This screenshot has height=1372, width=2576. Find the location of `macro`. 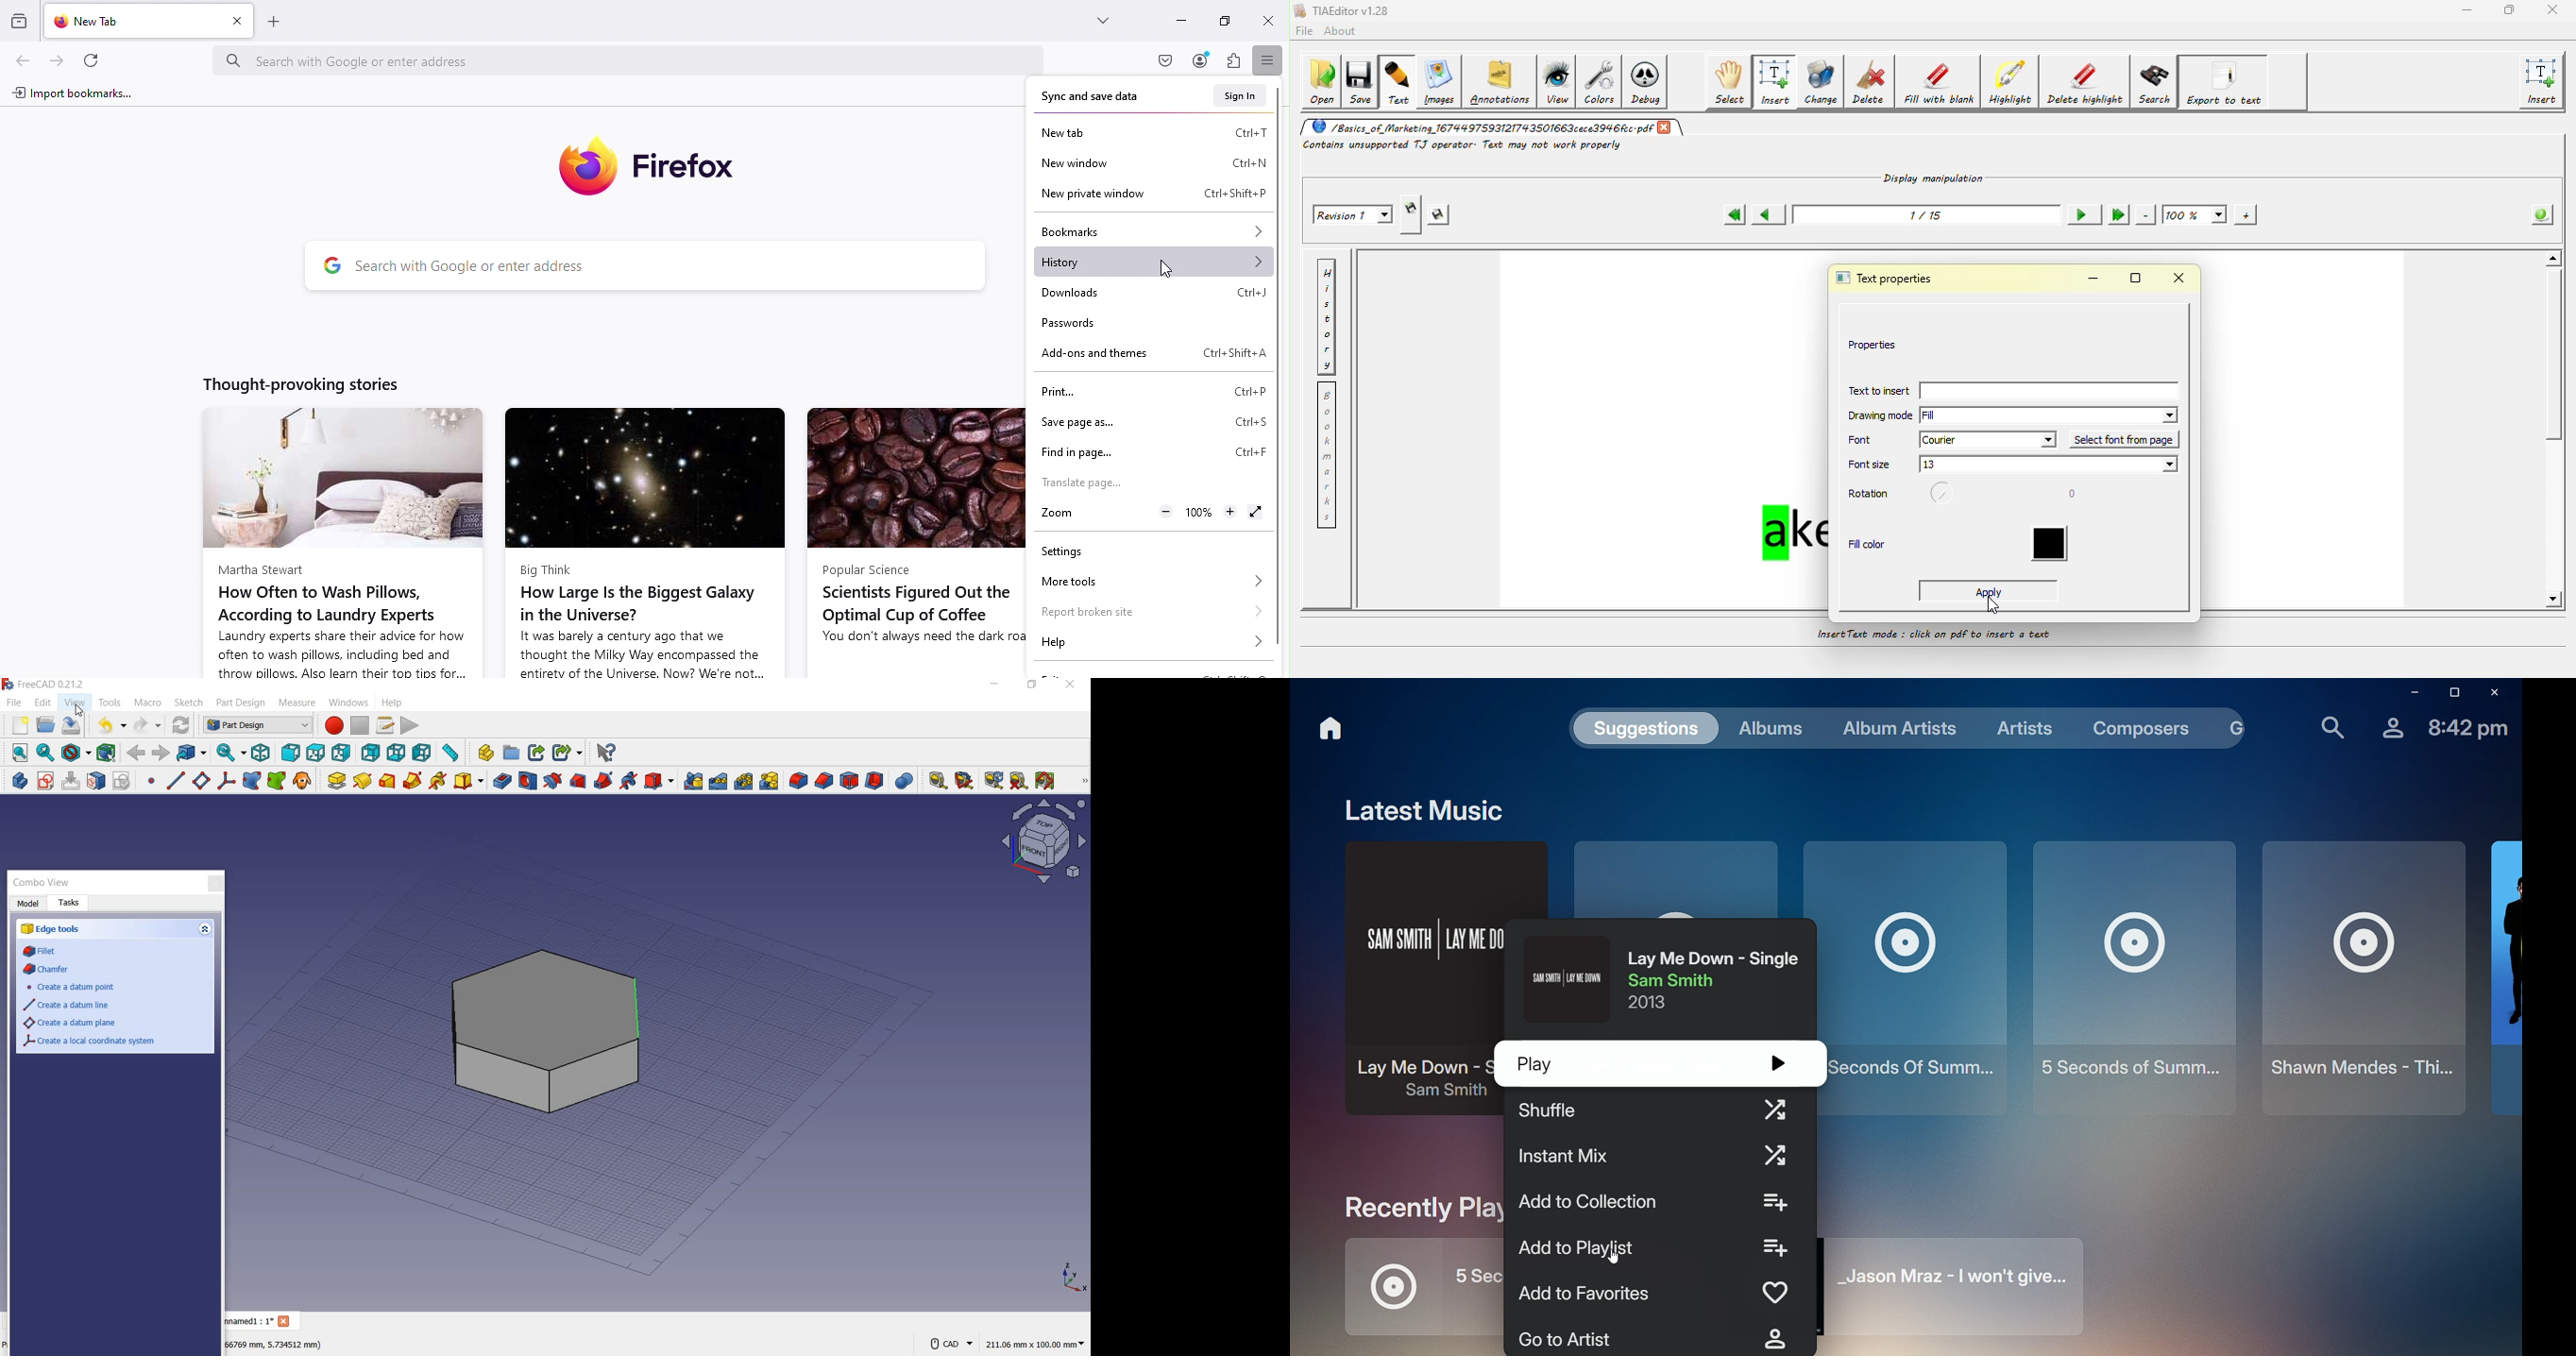

macro is located at coordinates (148, 703).